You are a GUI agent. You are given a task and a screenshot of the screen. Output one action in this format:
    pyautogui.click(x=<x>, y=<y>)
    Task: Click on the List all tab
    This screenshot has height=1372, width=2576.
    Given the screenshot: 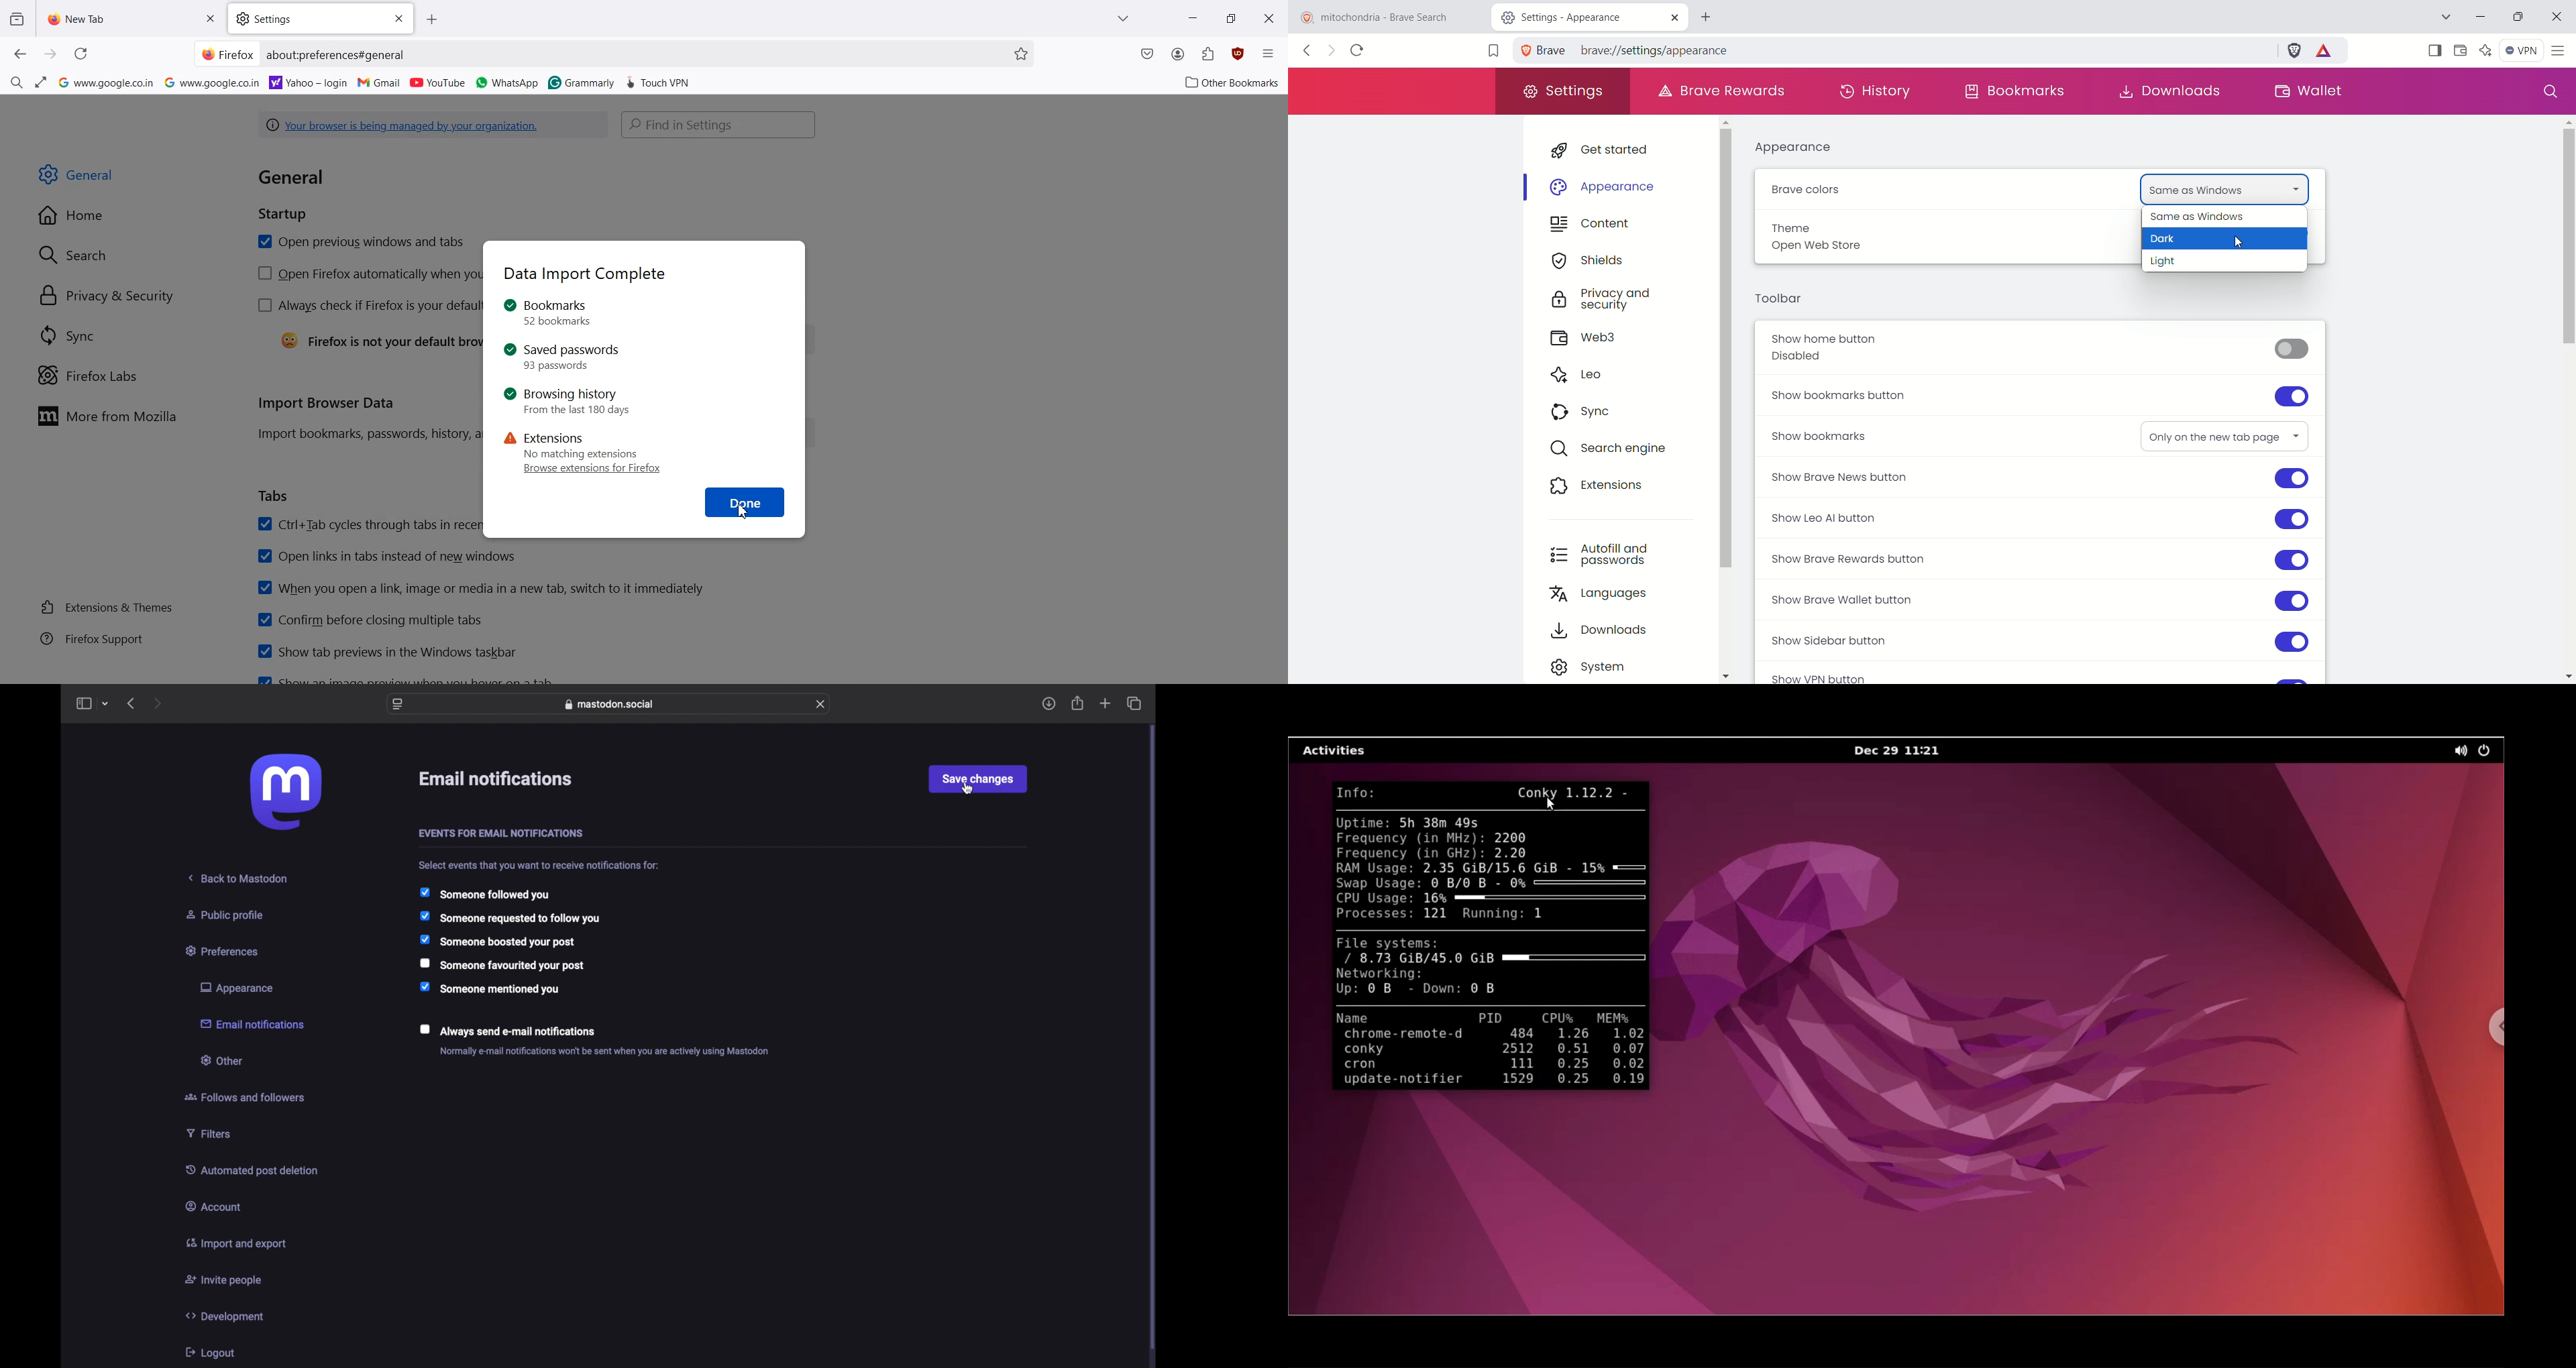 What is the action you would take?
    pyautogui.click(x=1124, y=18)
    